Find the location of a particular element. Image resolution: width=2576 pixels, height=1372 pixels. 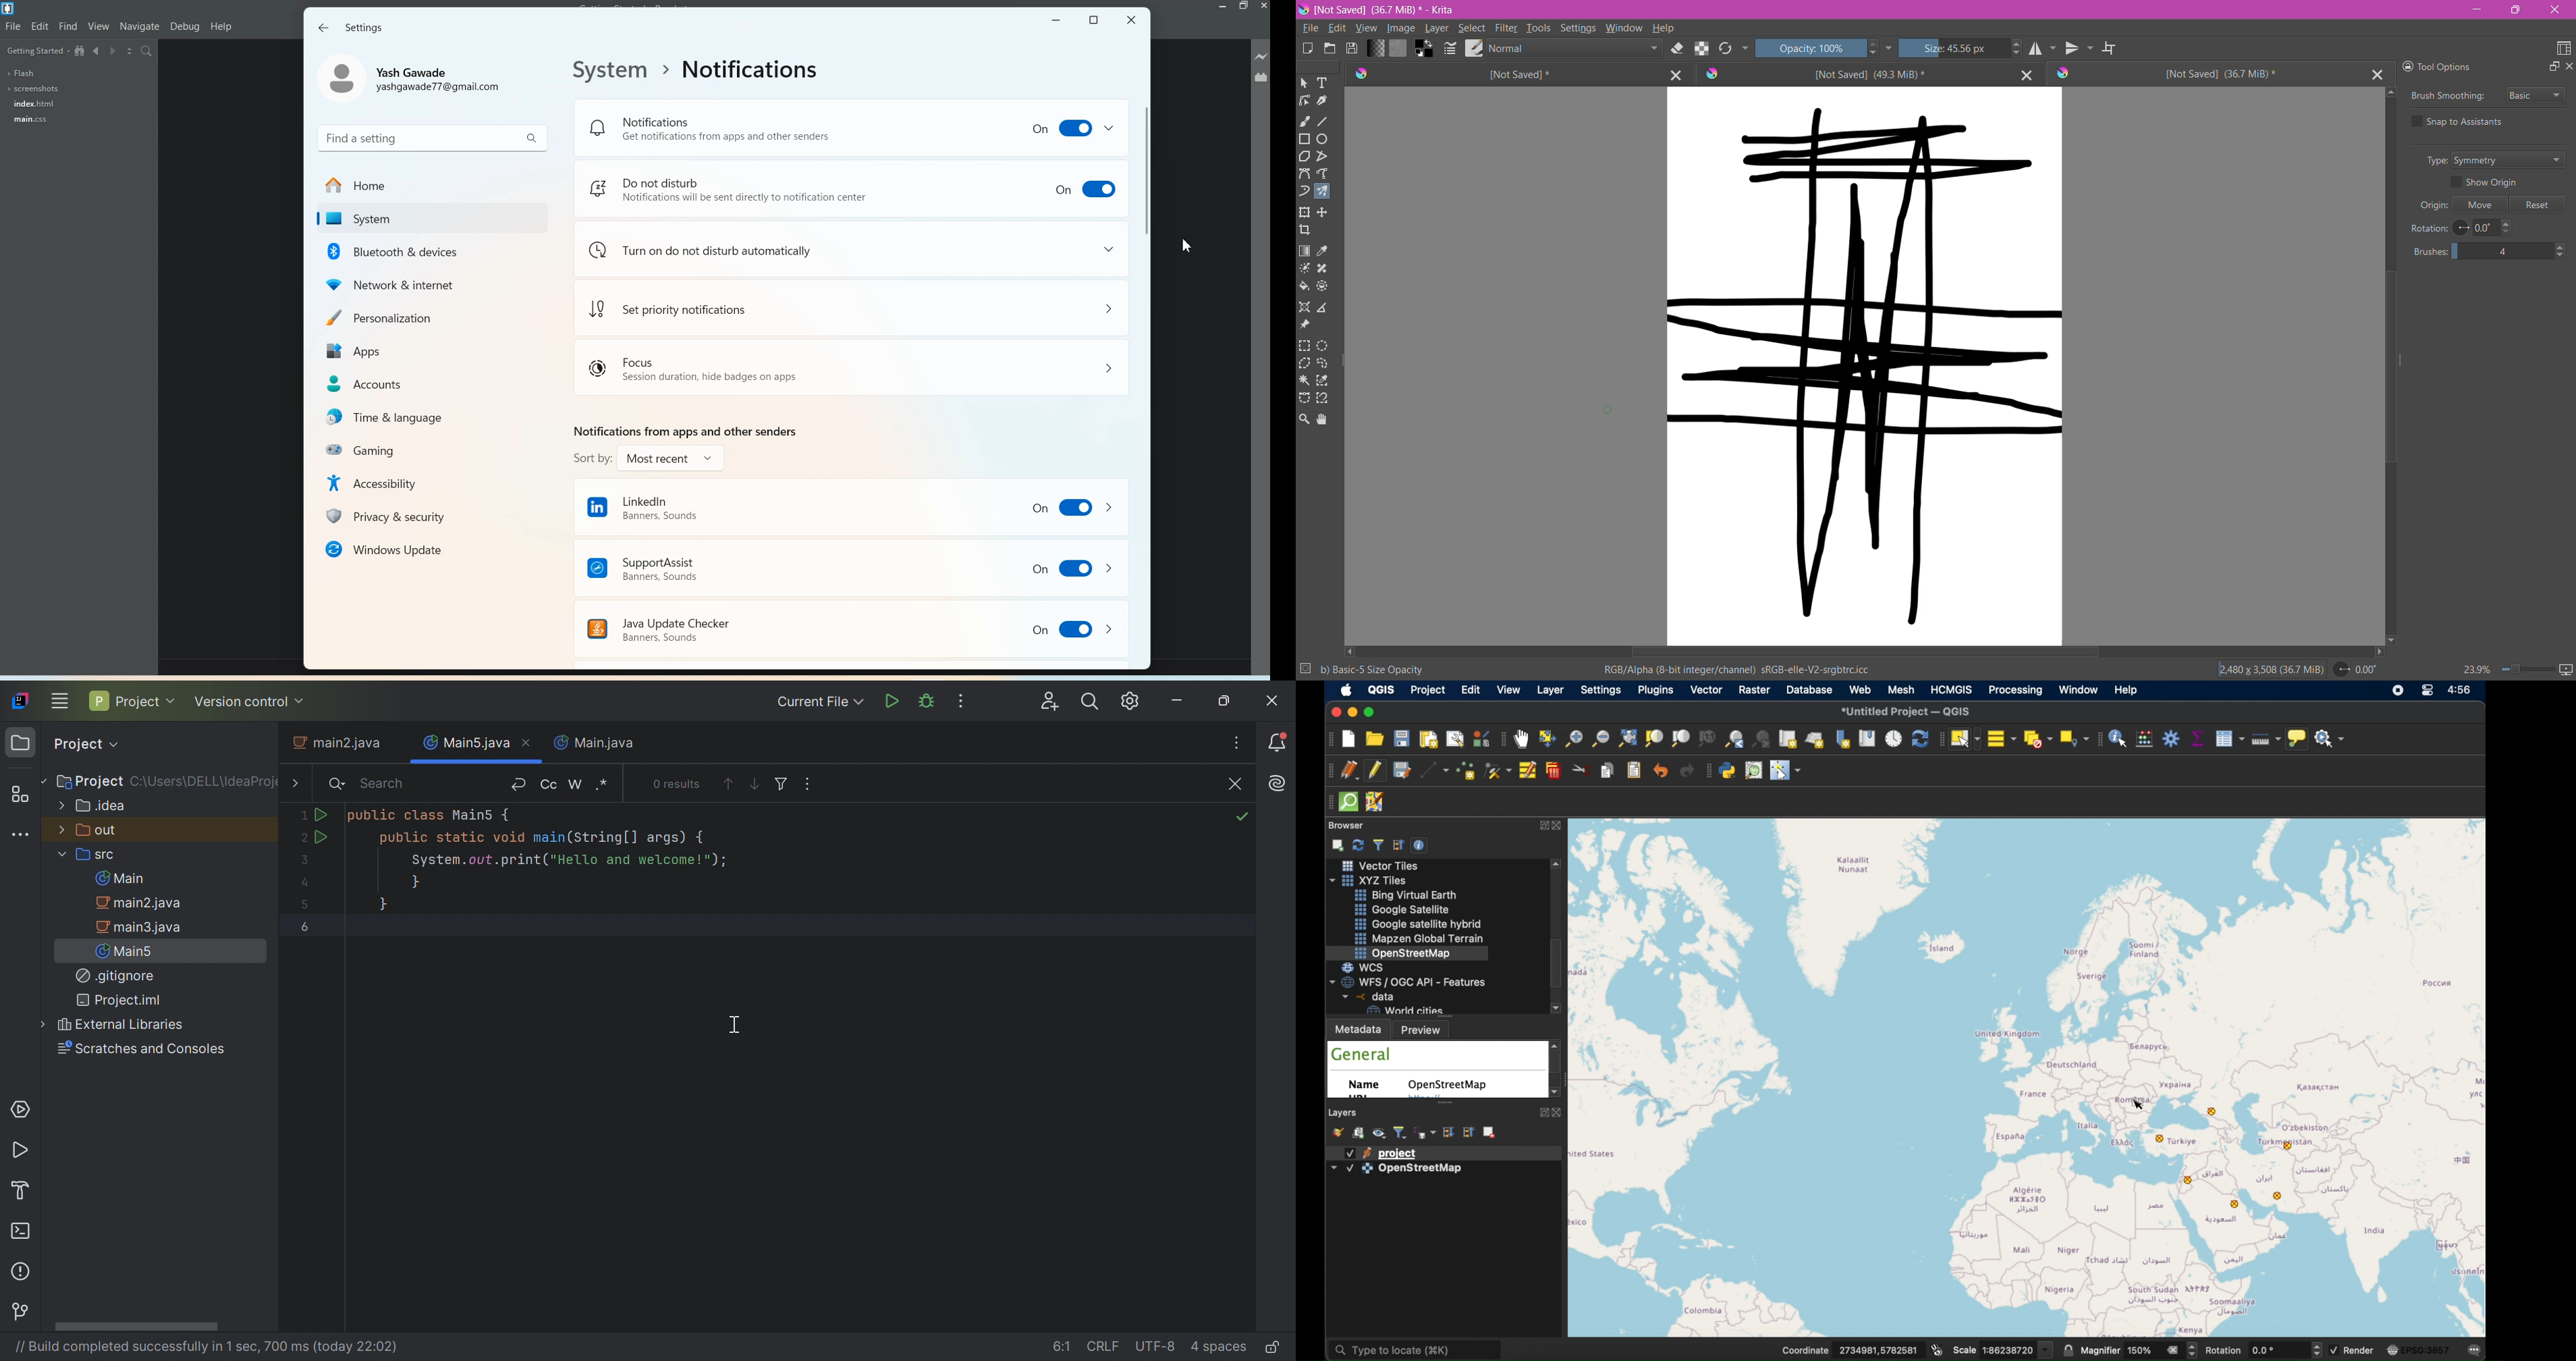

edit is located at coordinates (1472, 690).